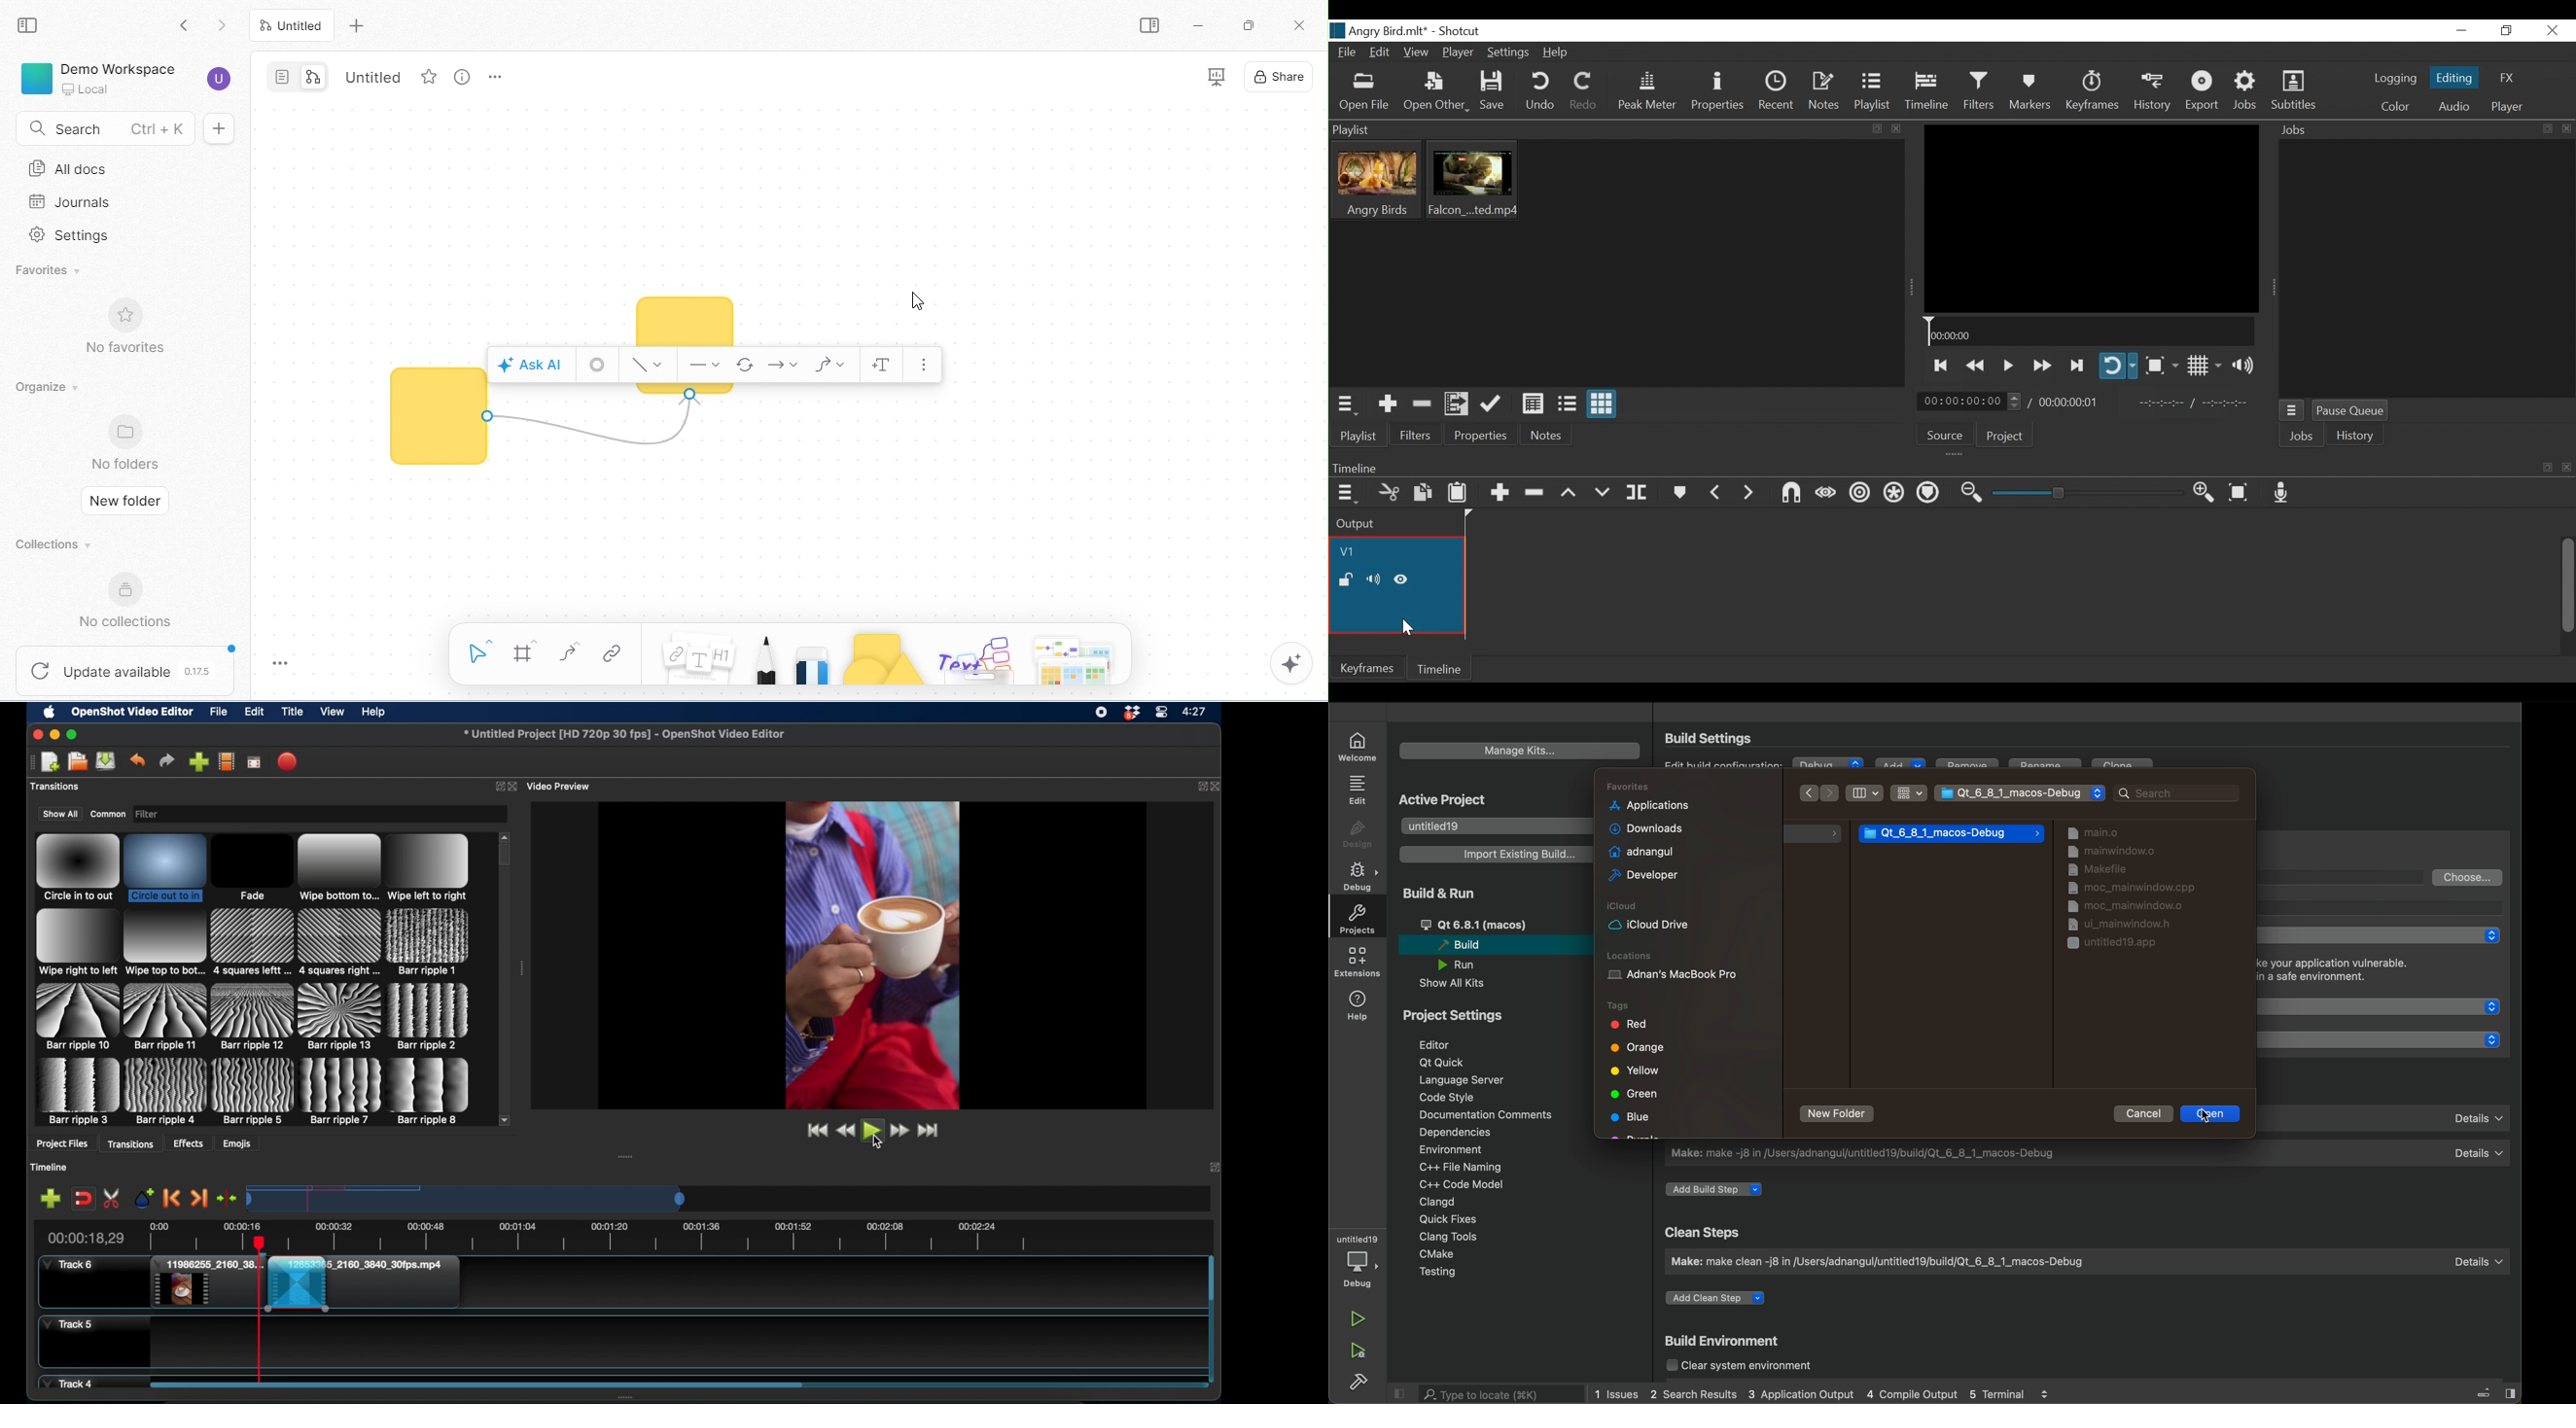  What do you see at coordinates (2092, 93) in the screenshot?
I see `Keyframe` at bounding box center [2092, 93].